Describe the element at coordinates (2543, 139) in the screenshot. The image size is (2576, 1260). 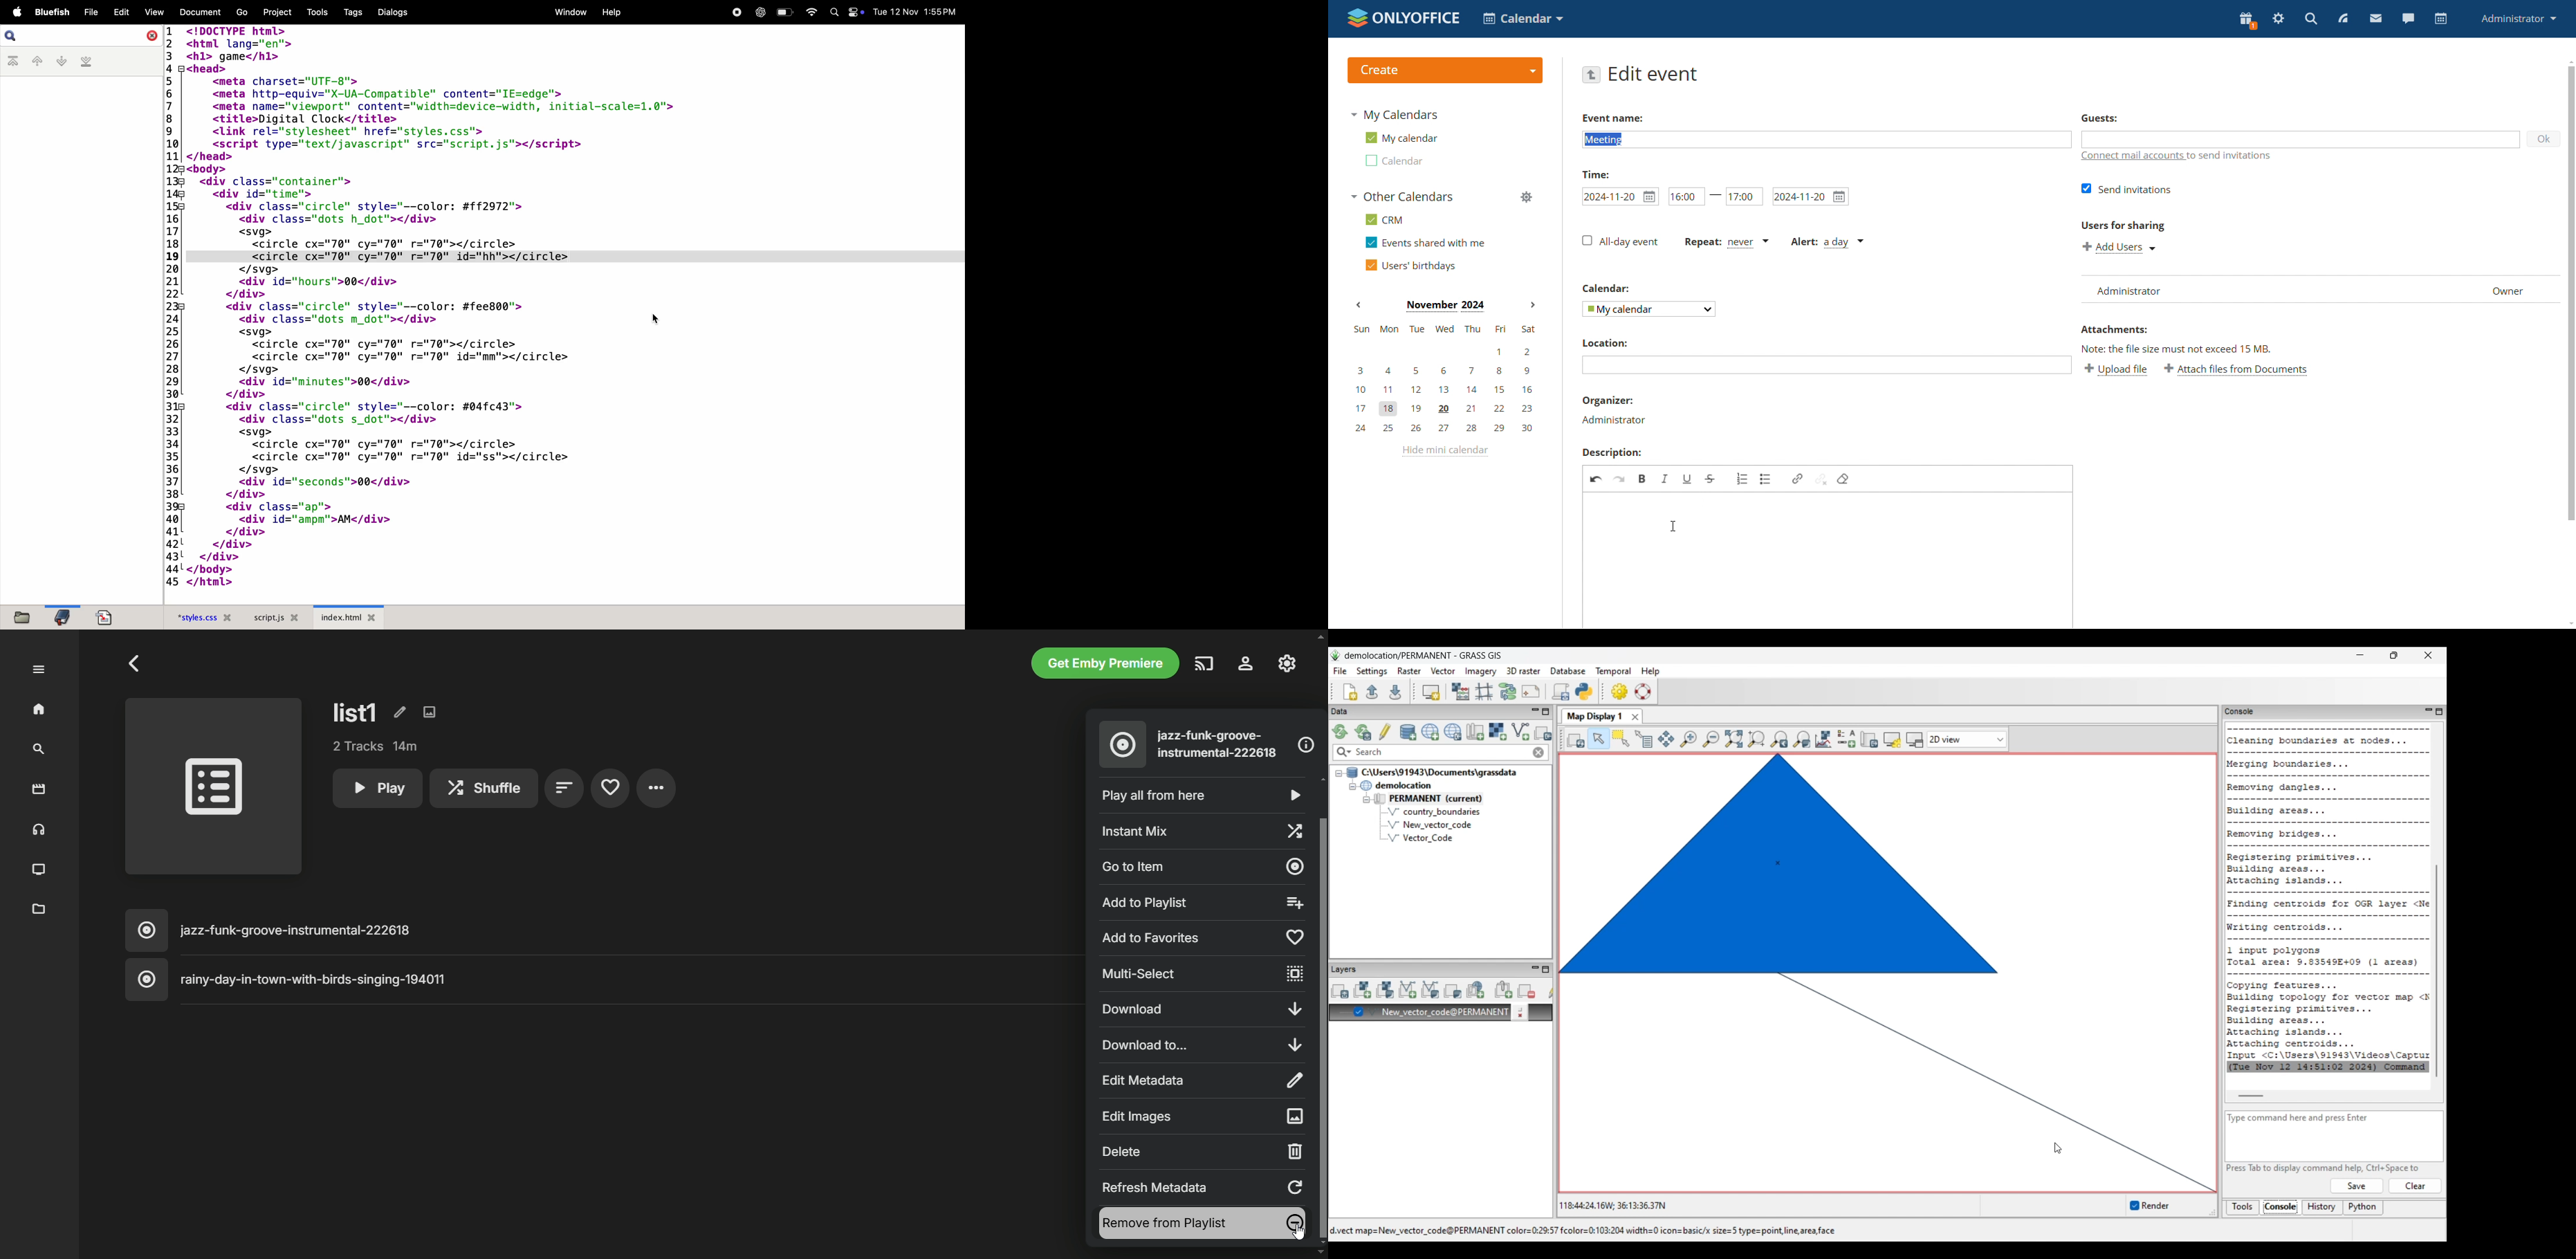
I see `ok` at that location.